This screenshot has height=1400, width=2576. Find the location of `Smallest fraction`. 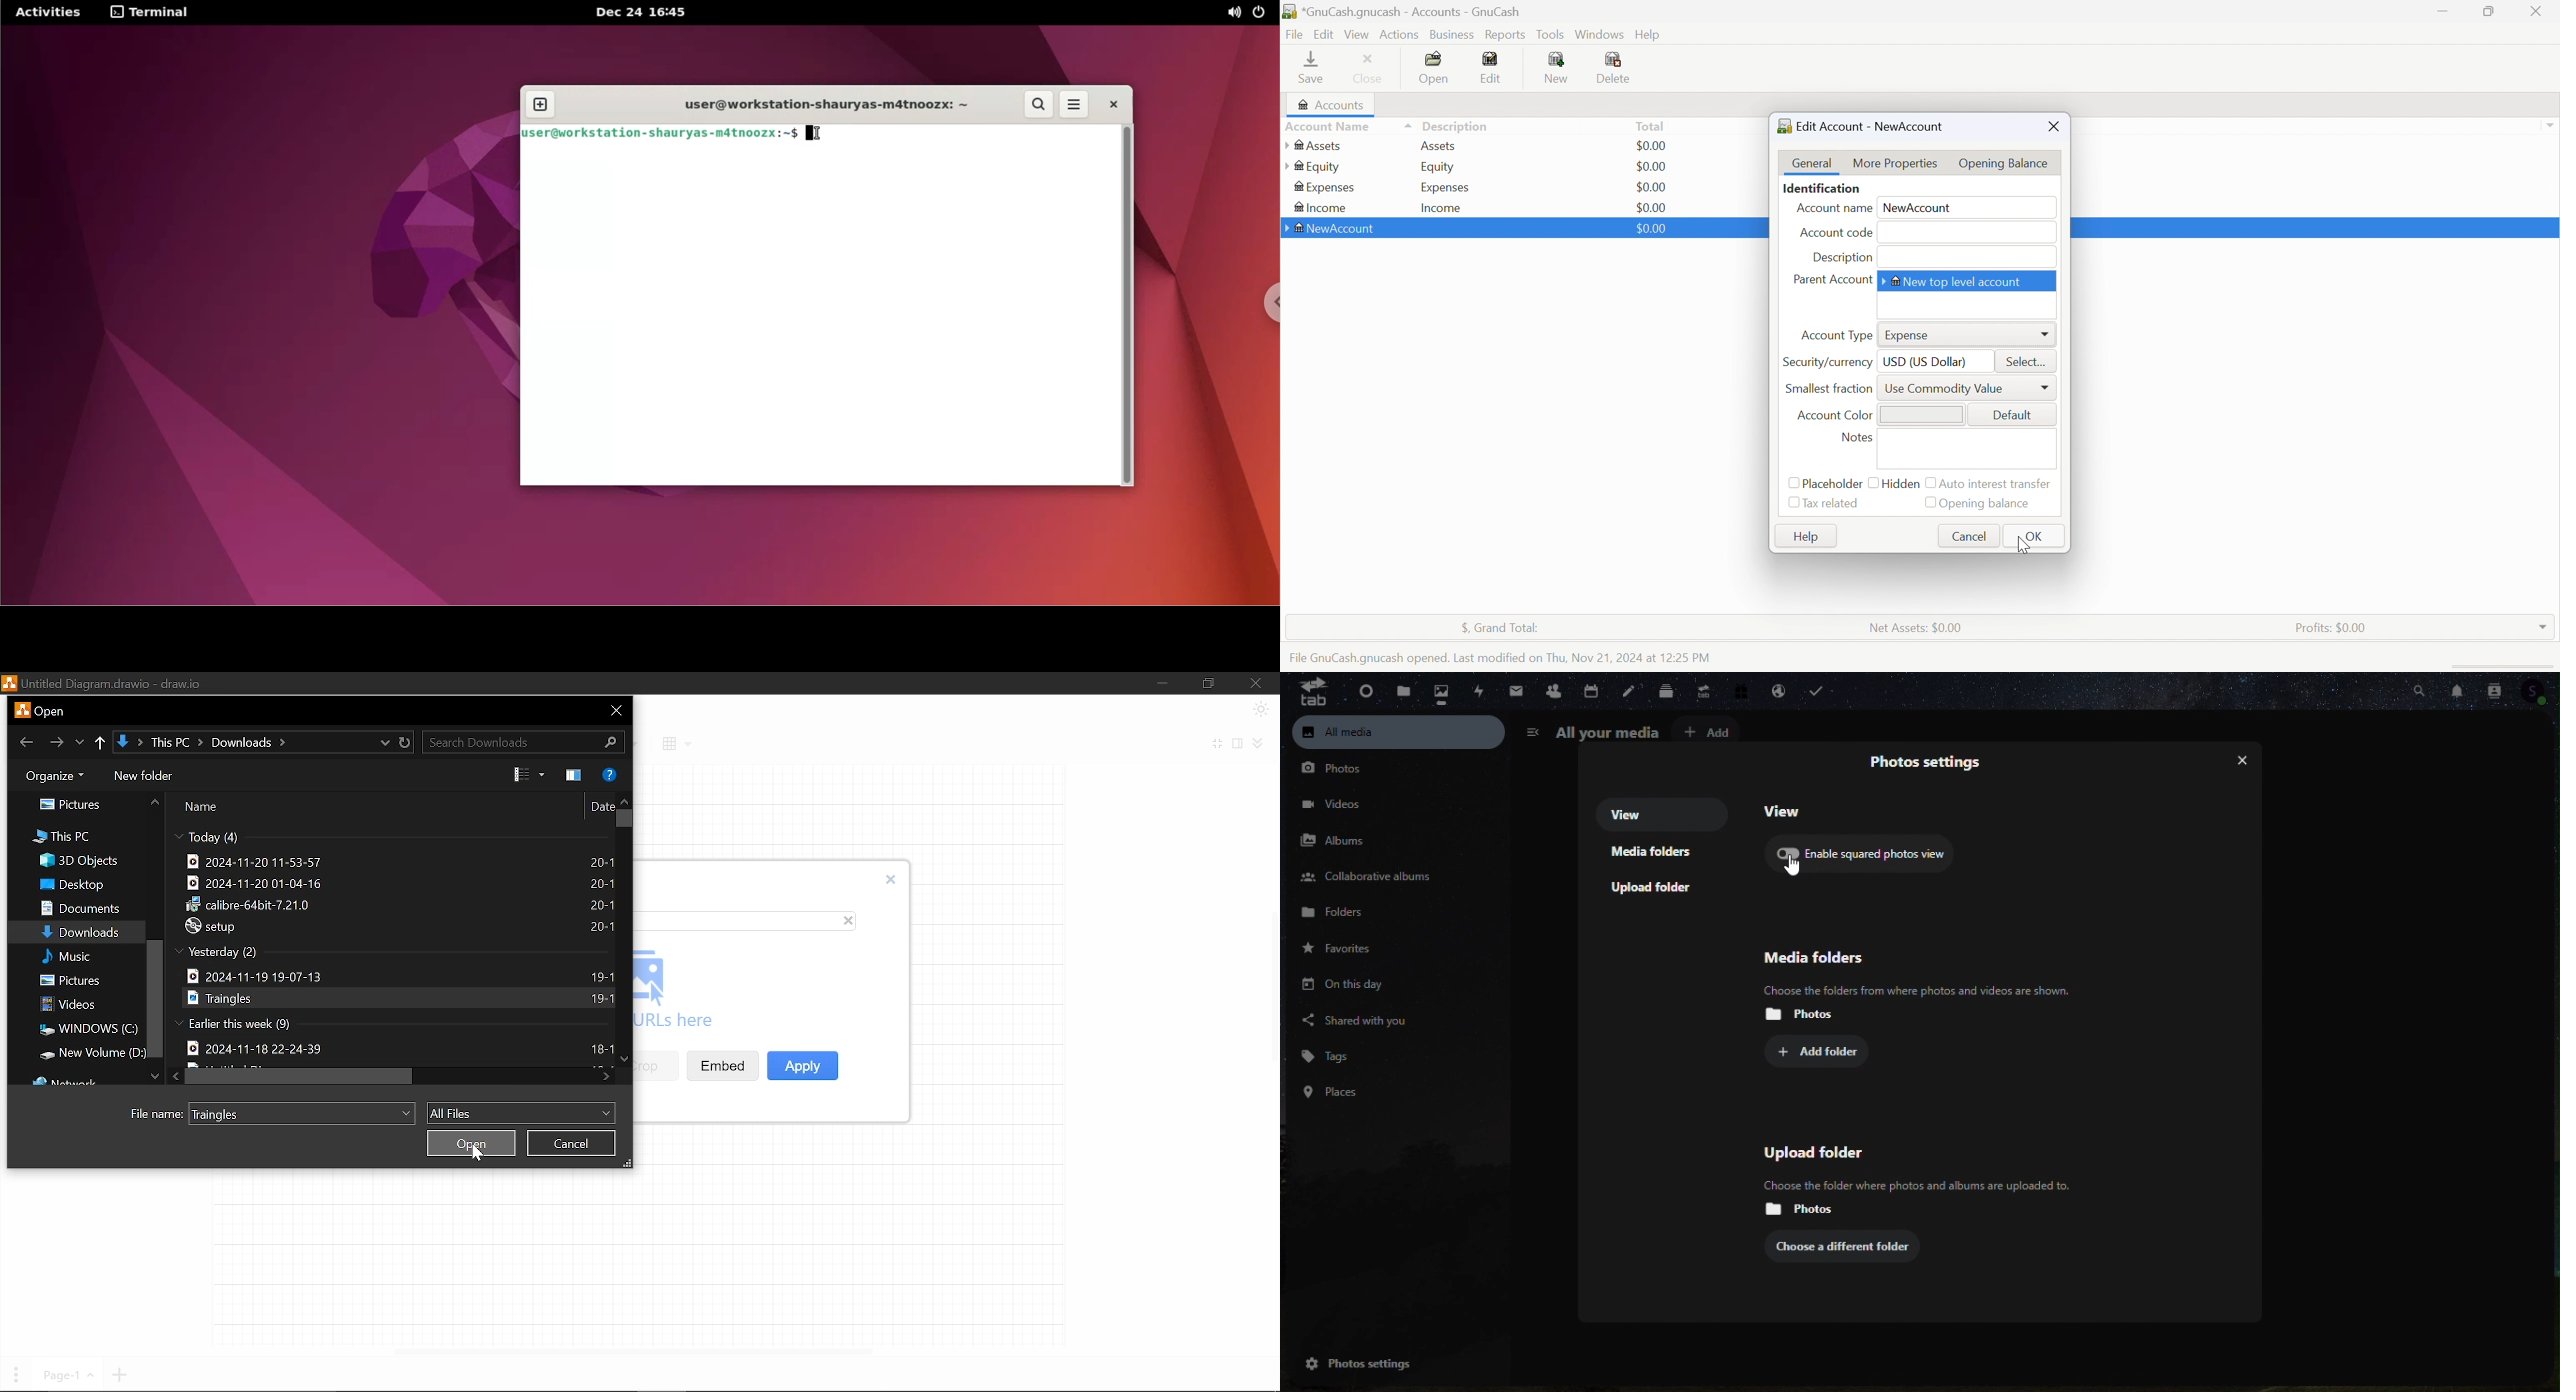

Smallest fraction is located at coordinates (1827, 387).